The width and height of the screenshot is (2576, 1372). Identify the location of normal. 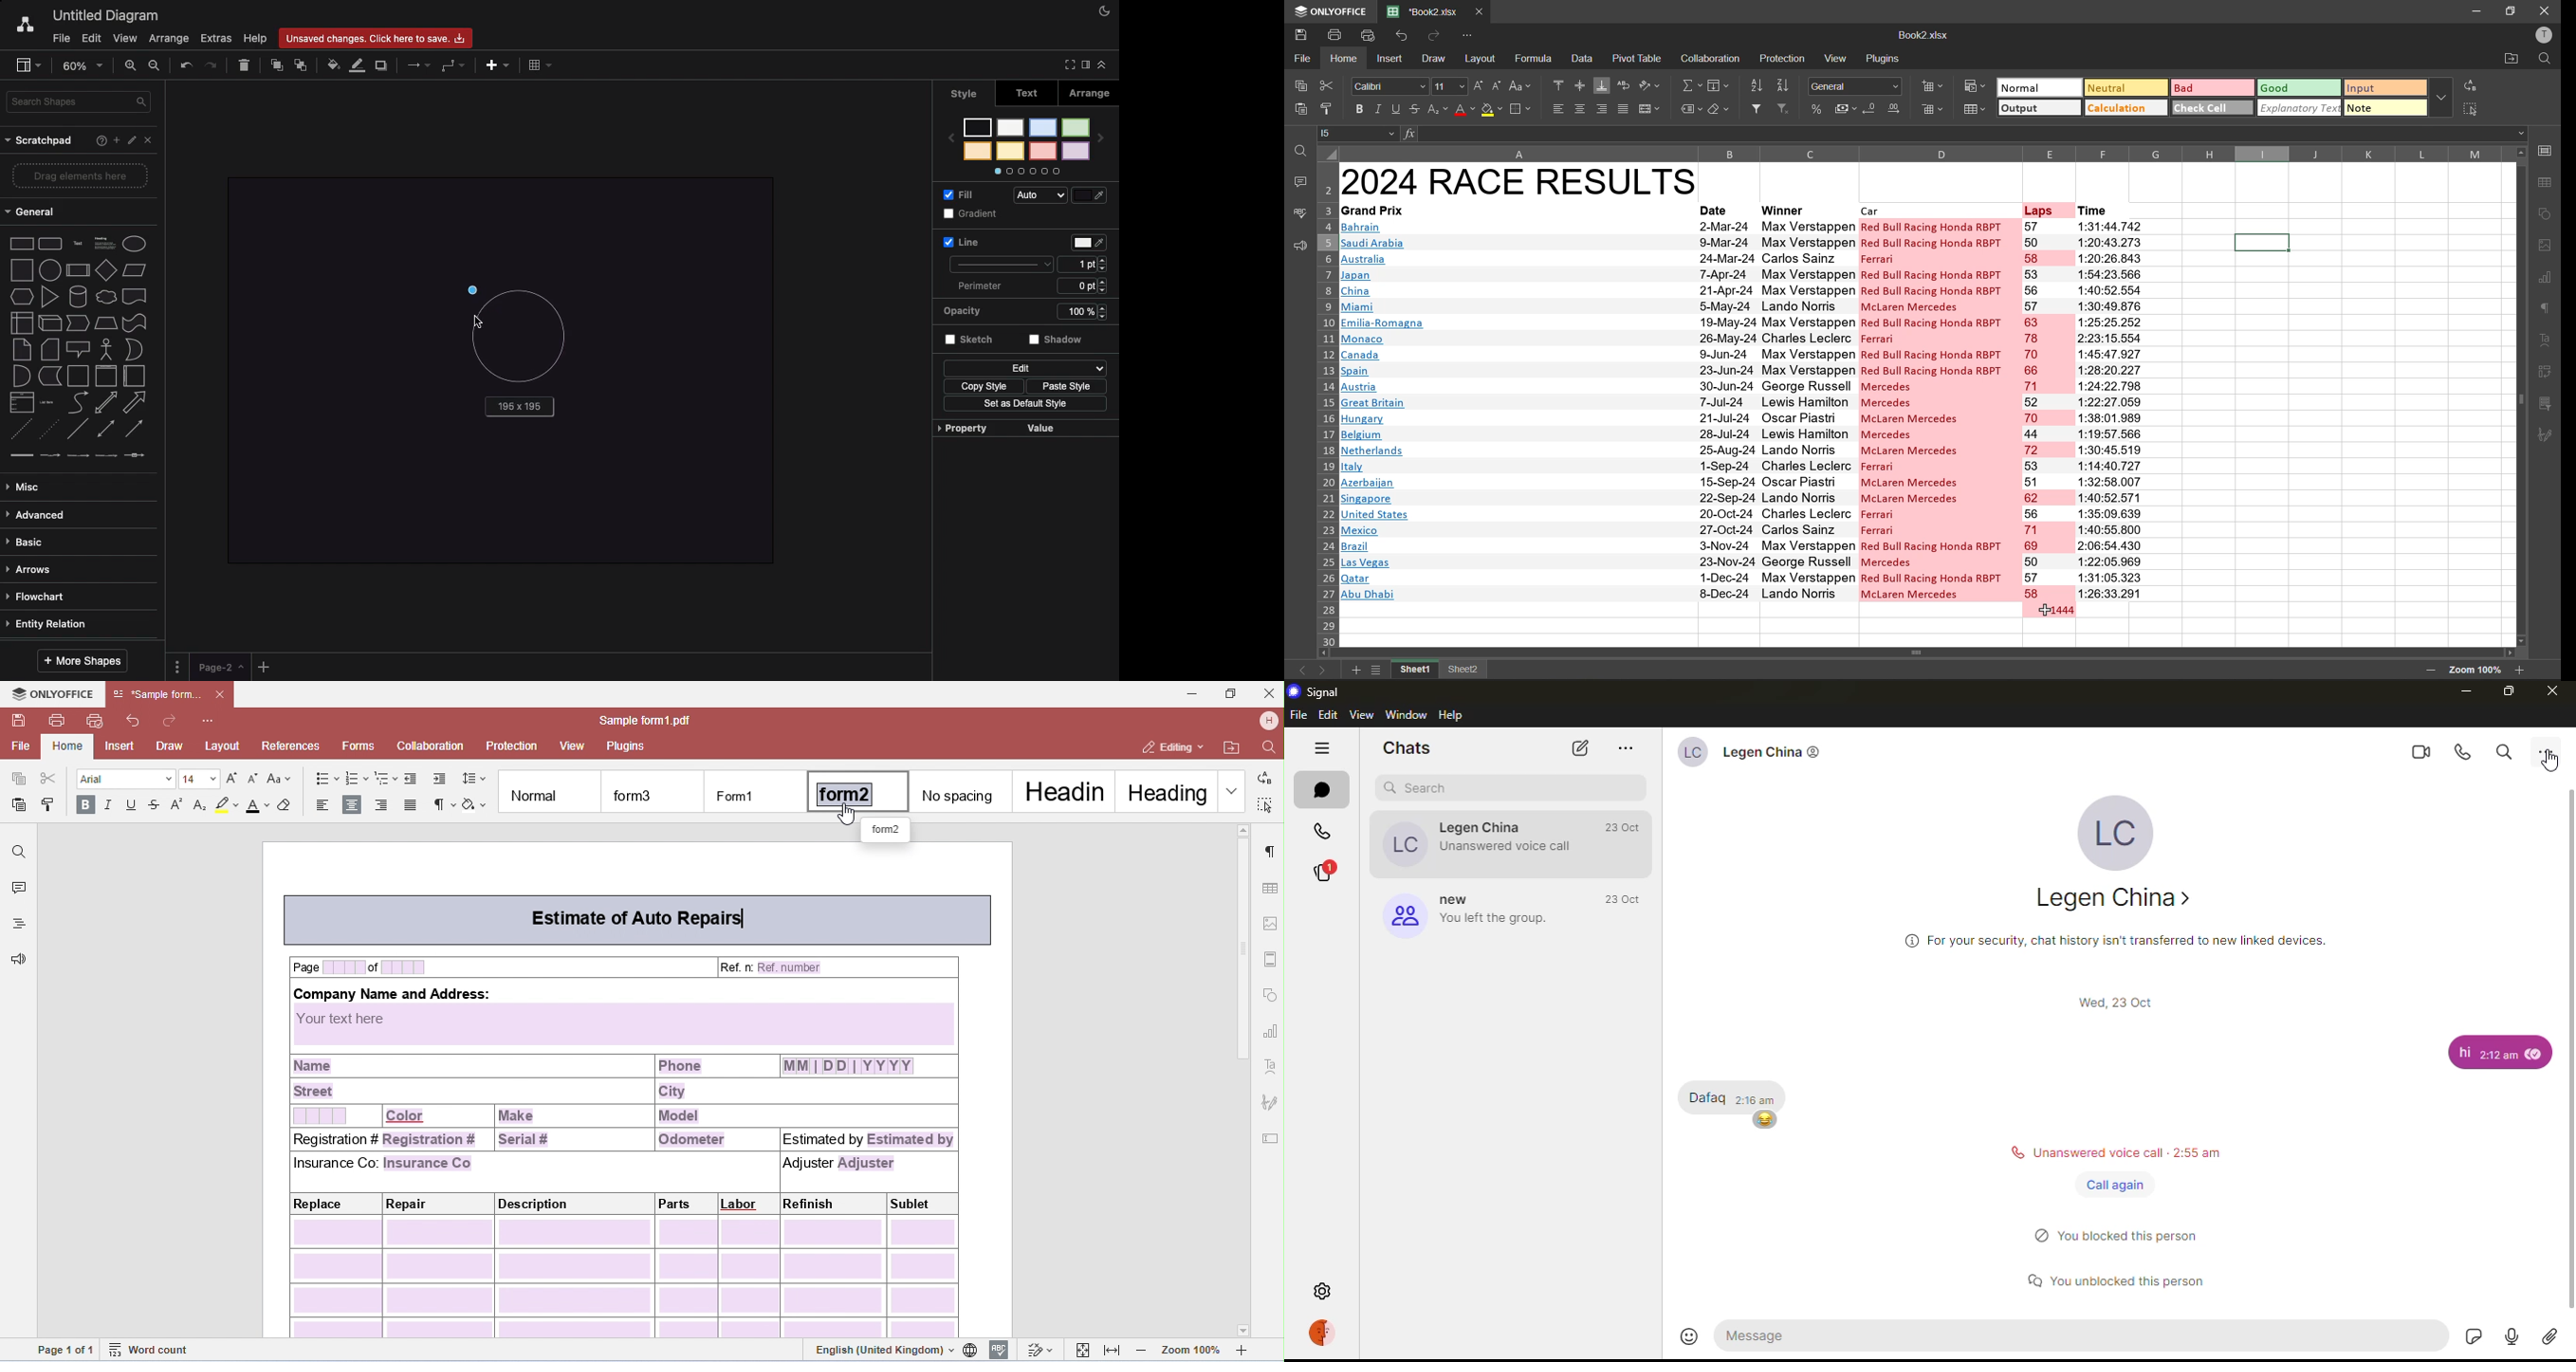
(2040, 88).